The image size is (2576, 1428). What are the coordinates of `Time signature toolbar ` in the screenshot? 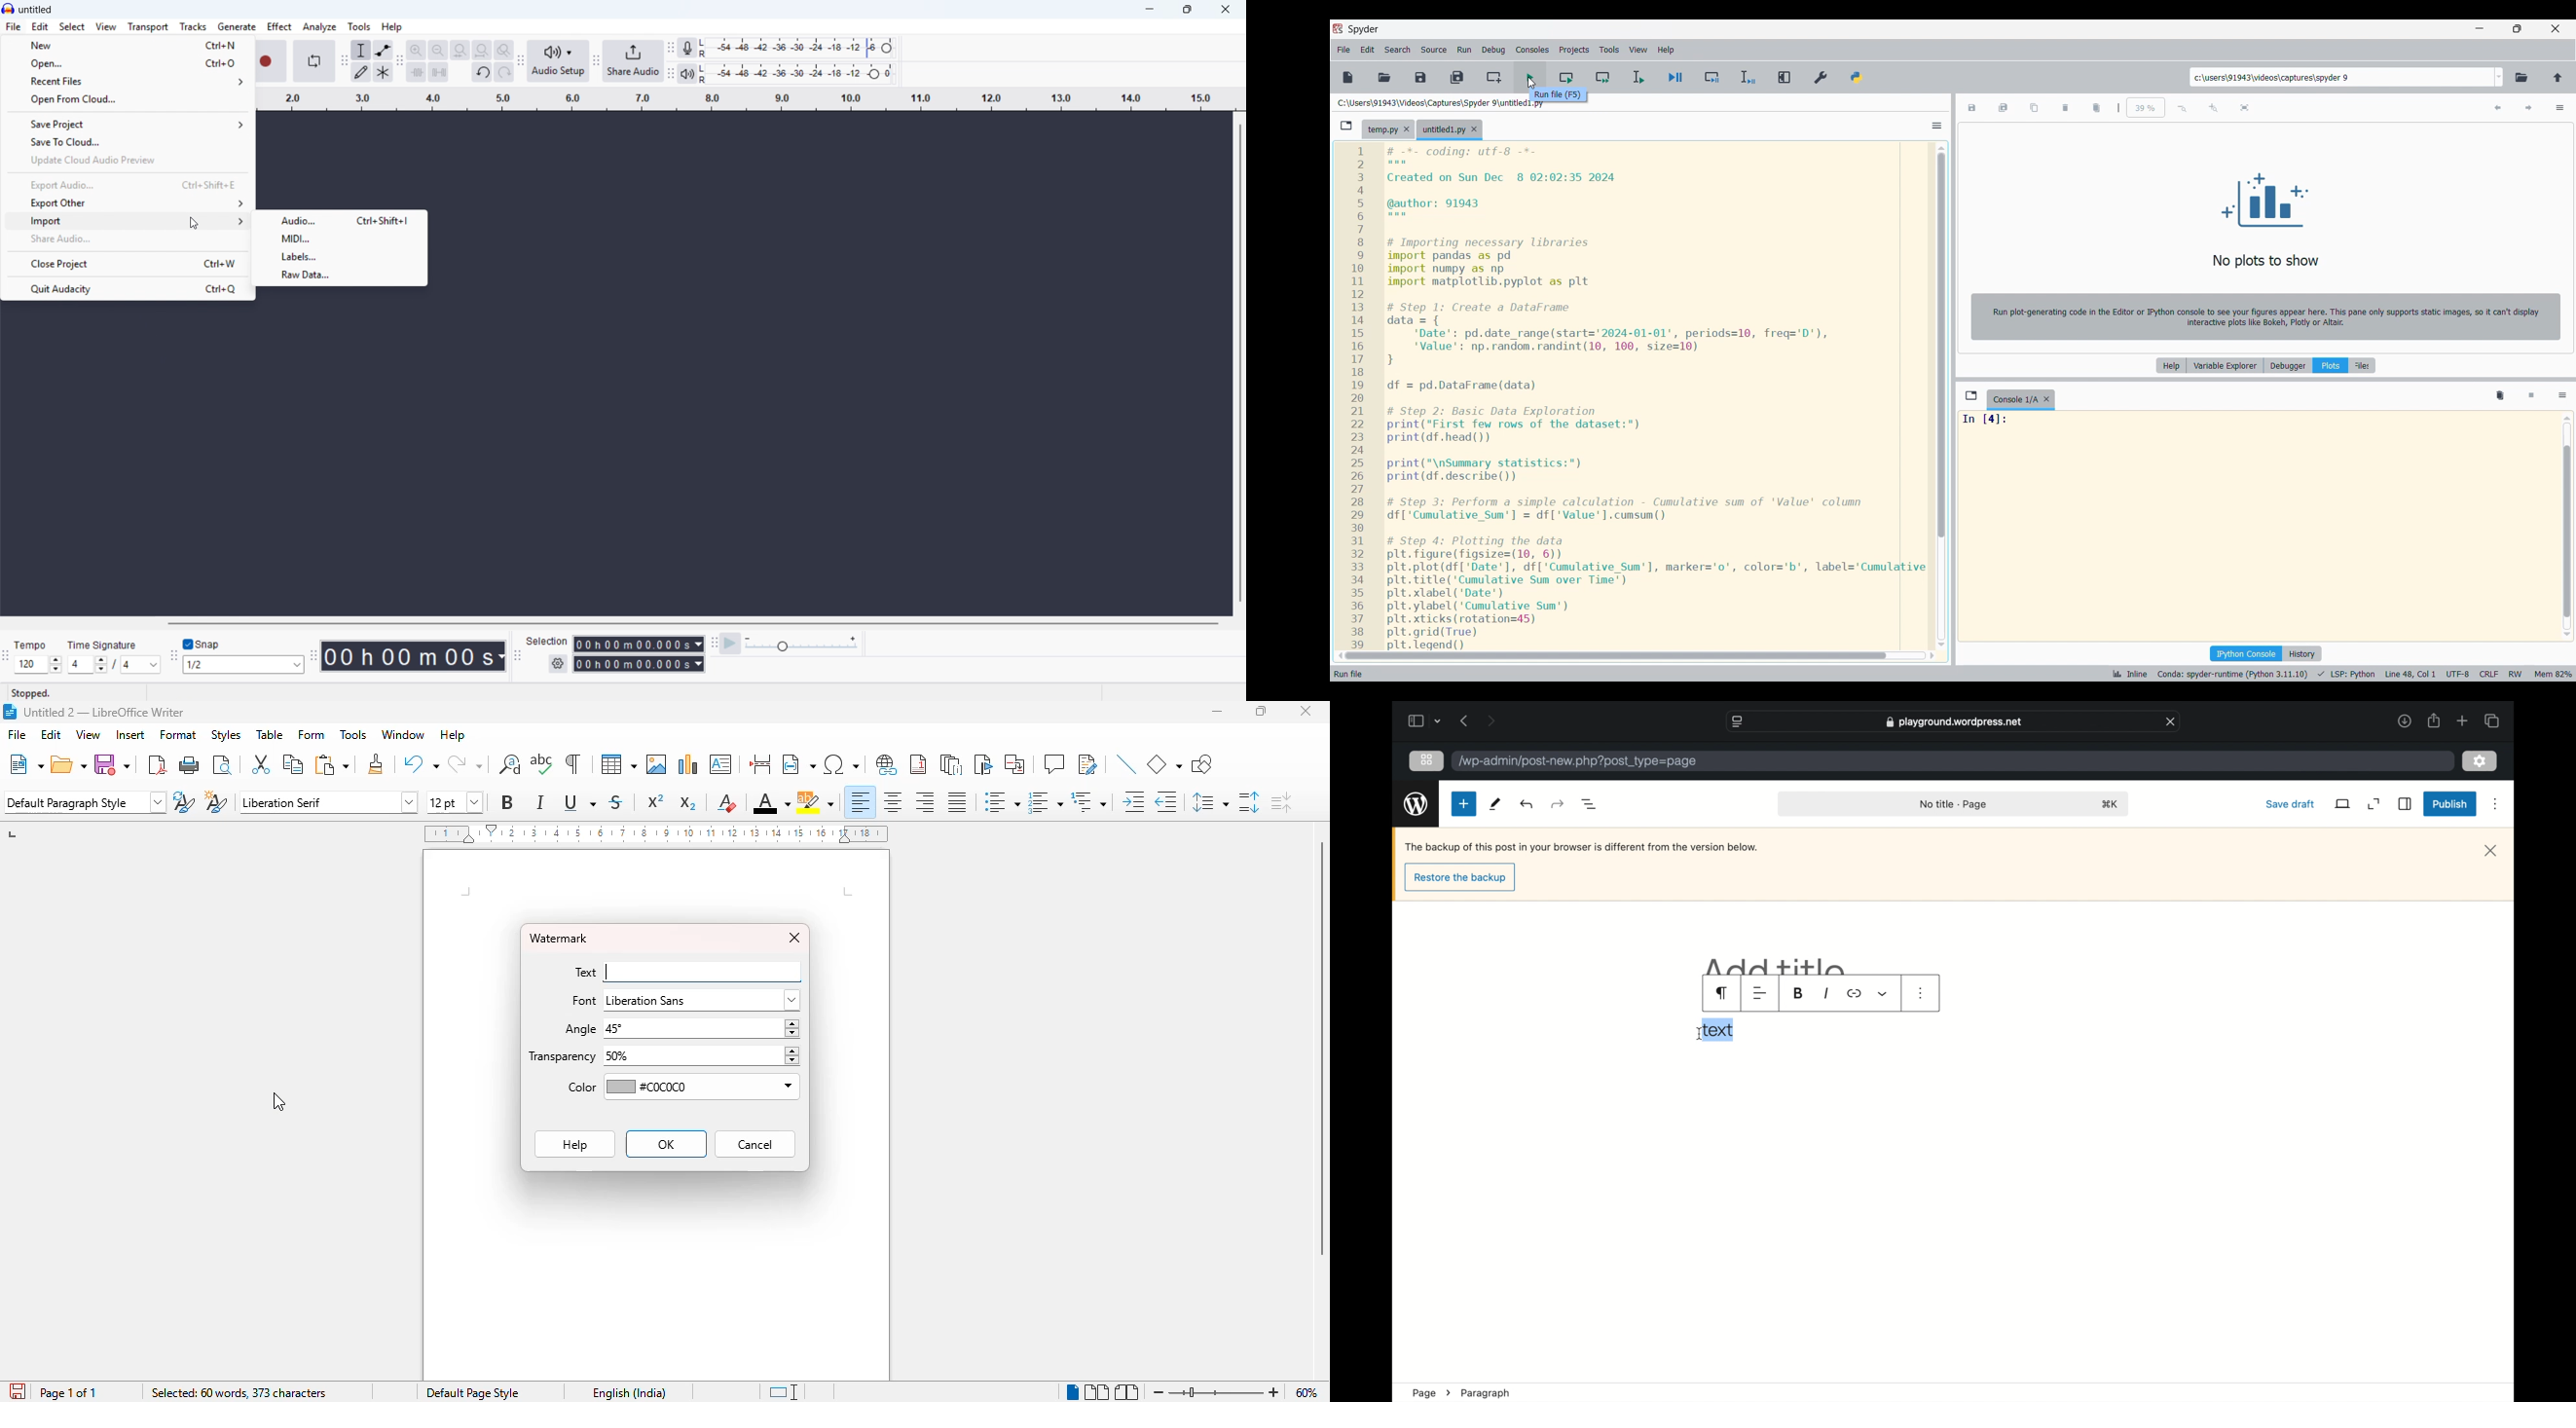 It's located at (7, 657).